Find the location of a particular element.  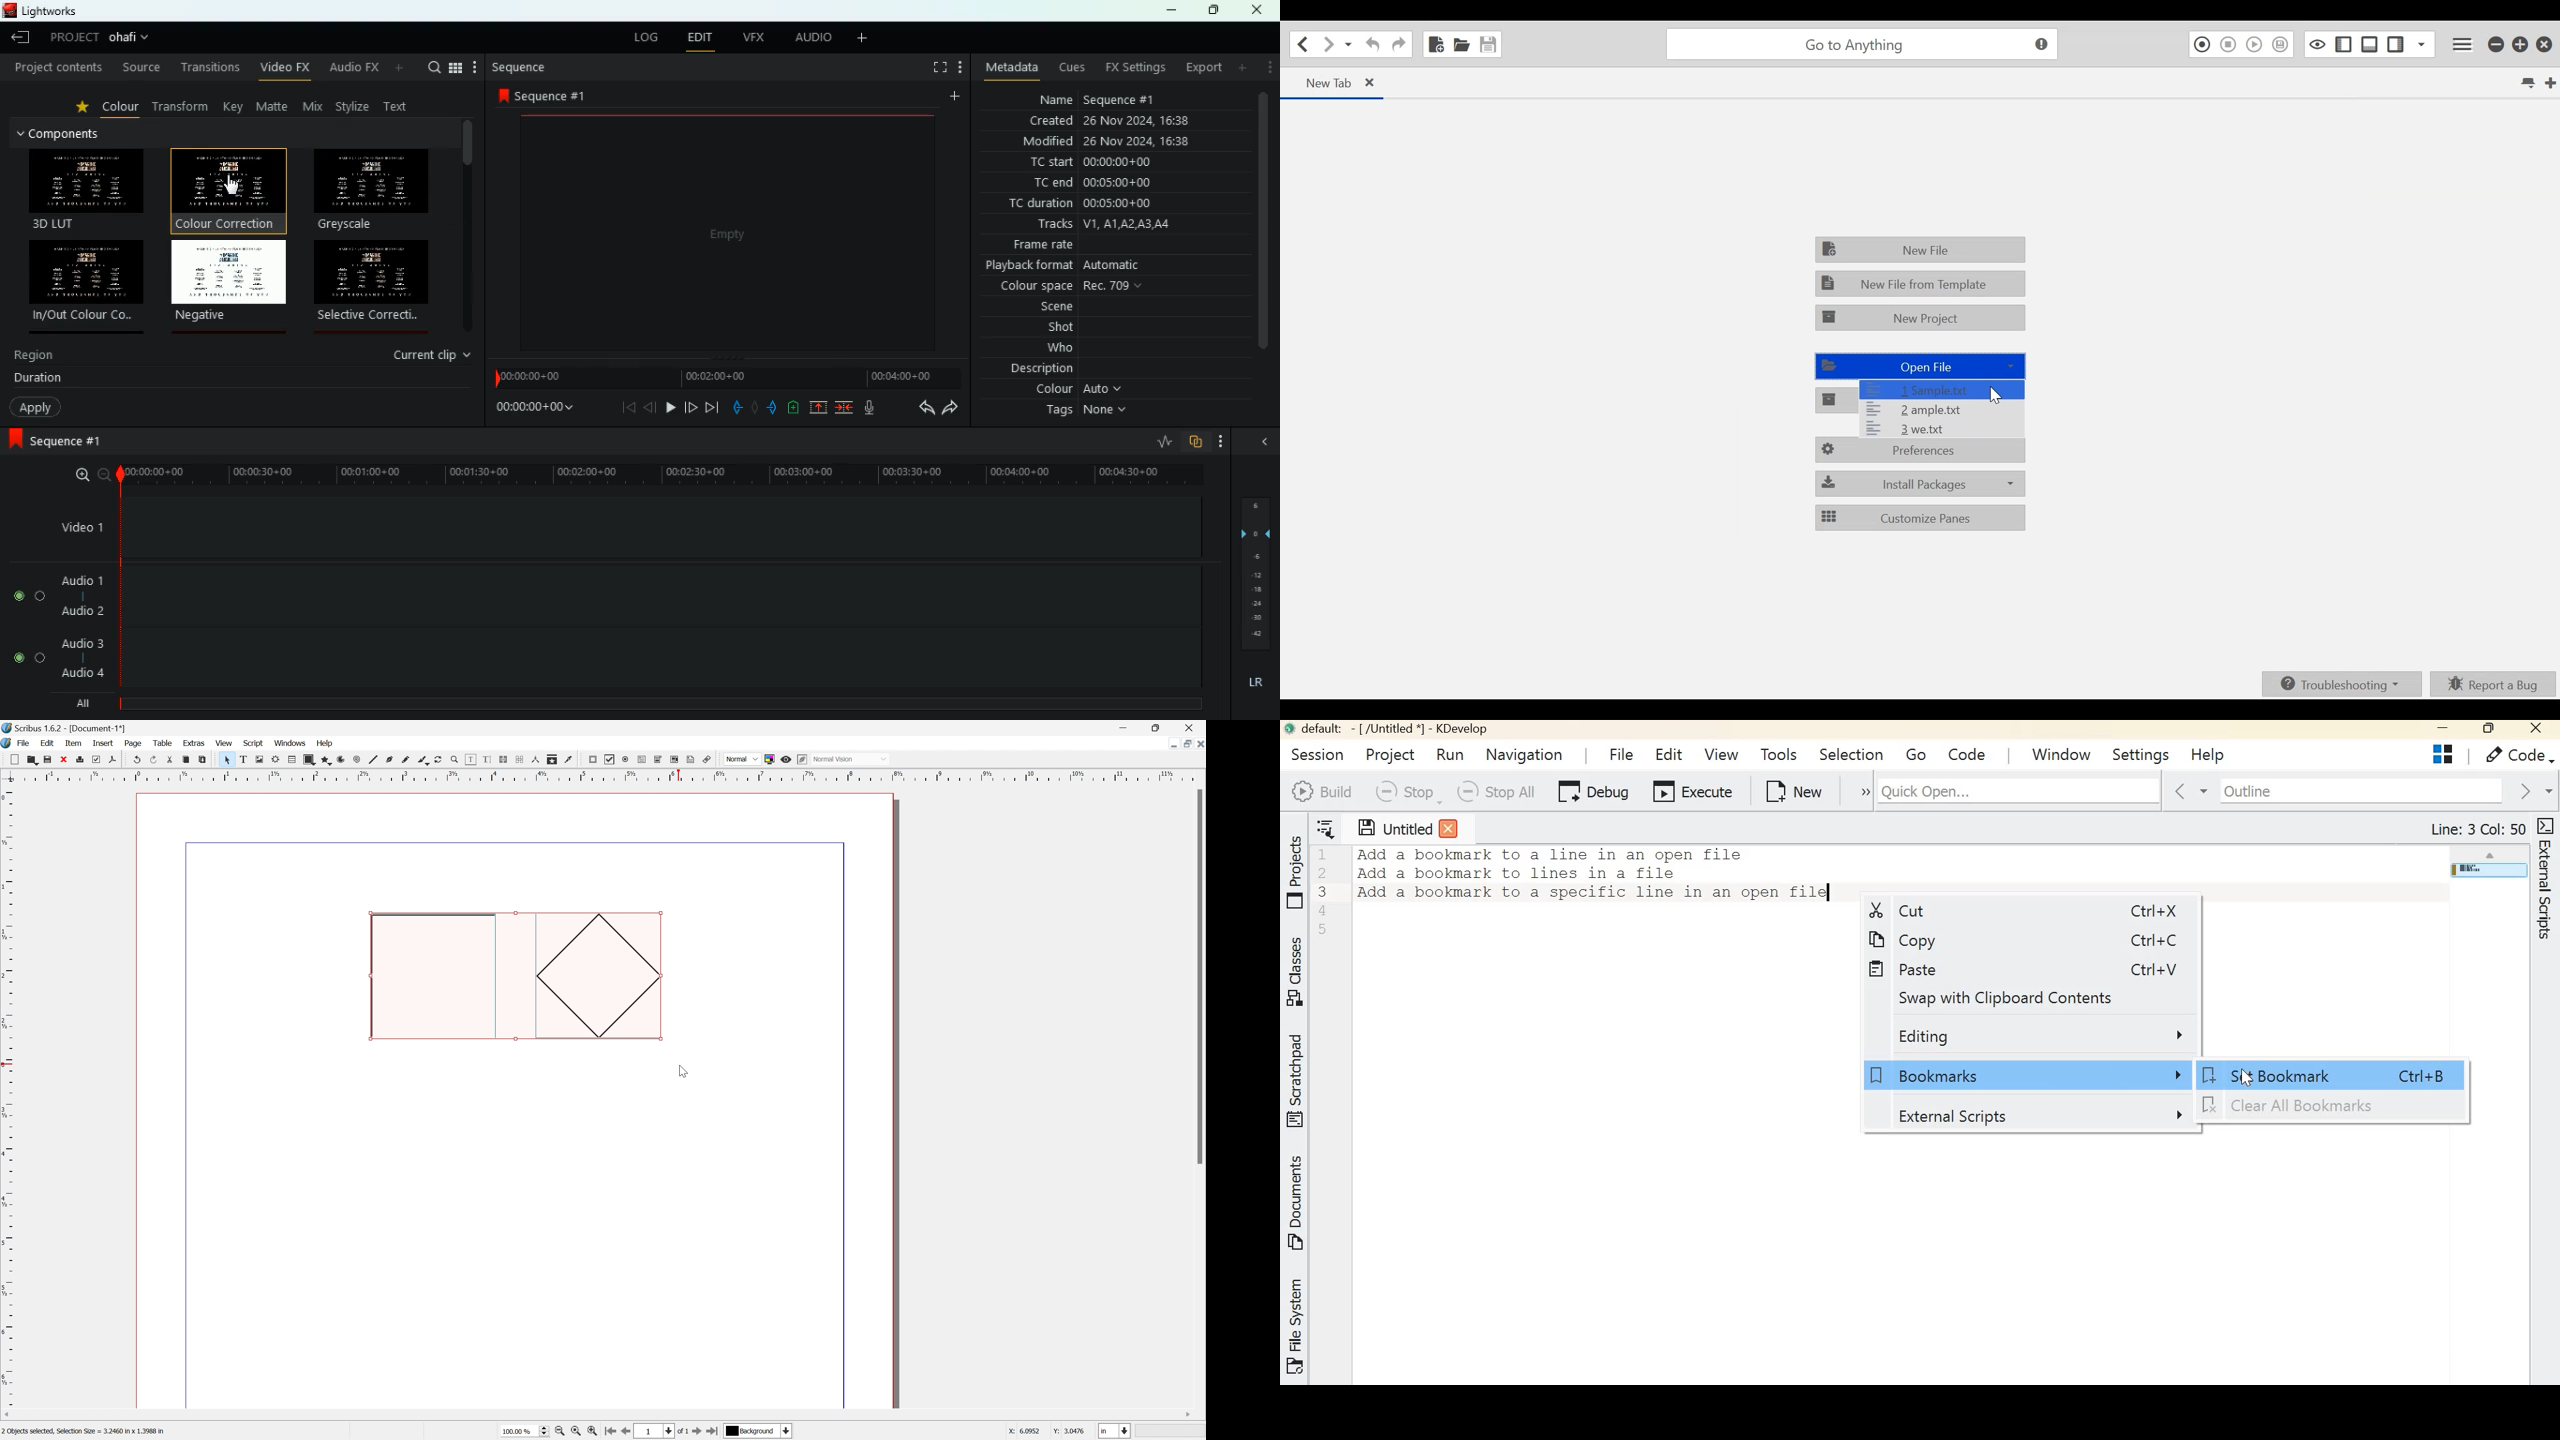

apply is located at coordinates (36, 408).